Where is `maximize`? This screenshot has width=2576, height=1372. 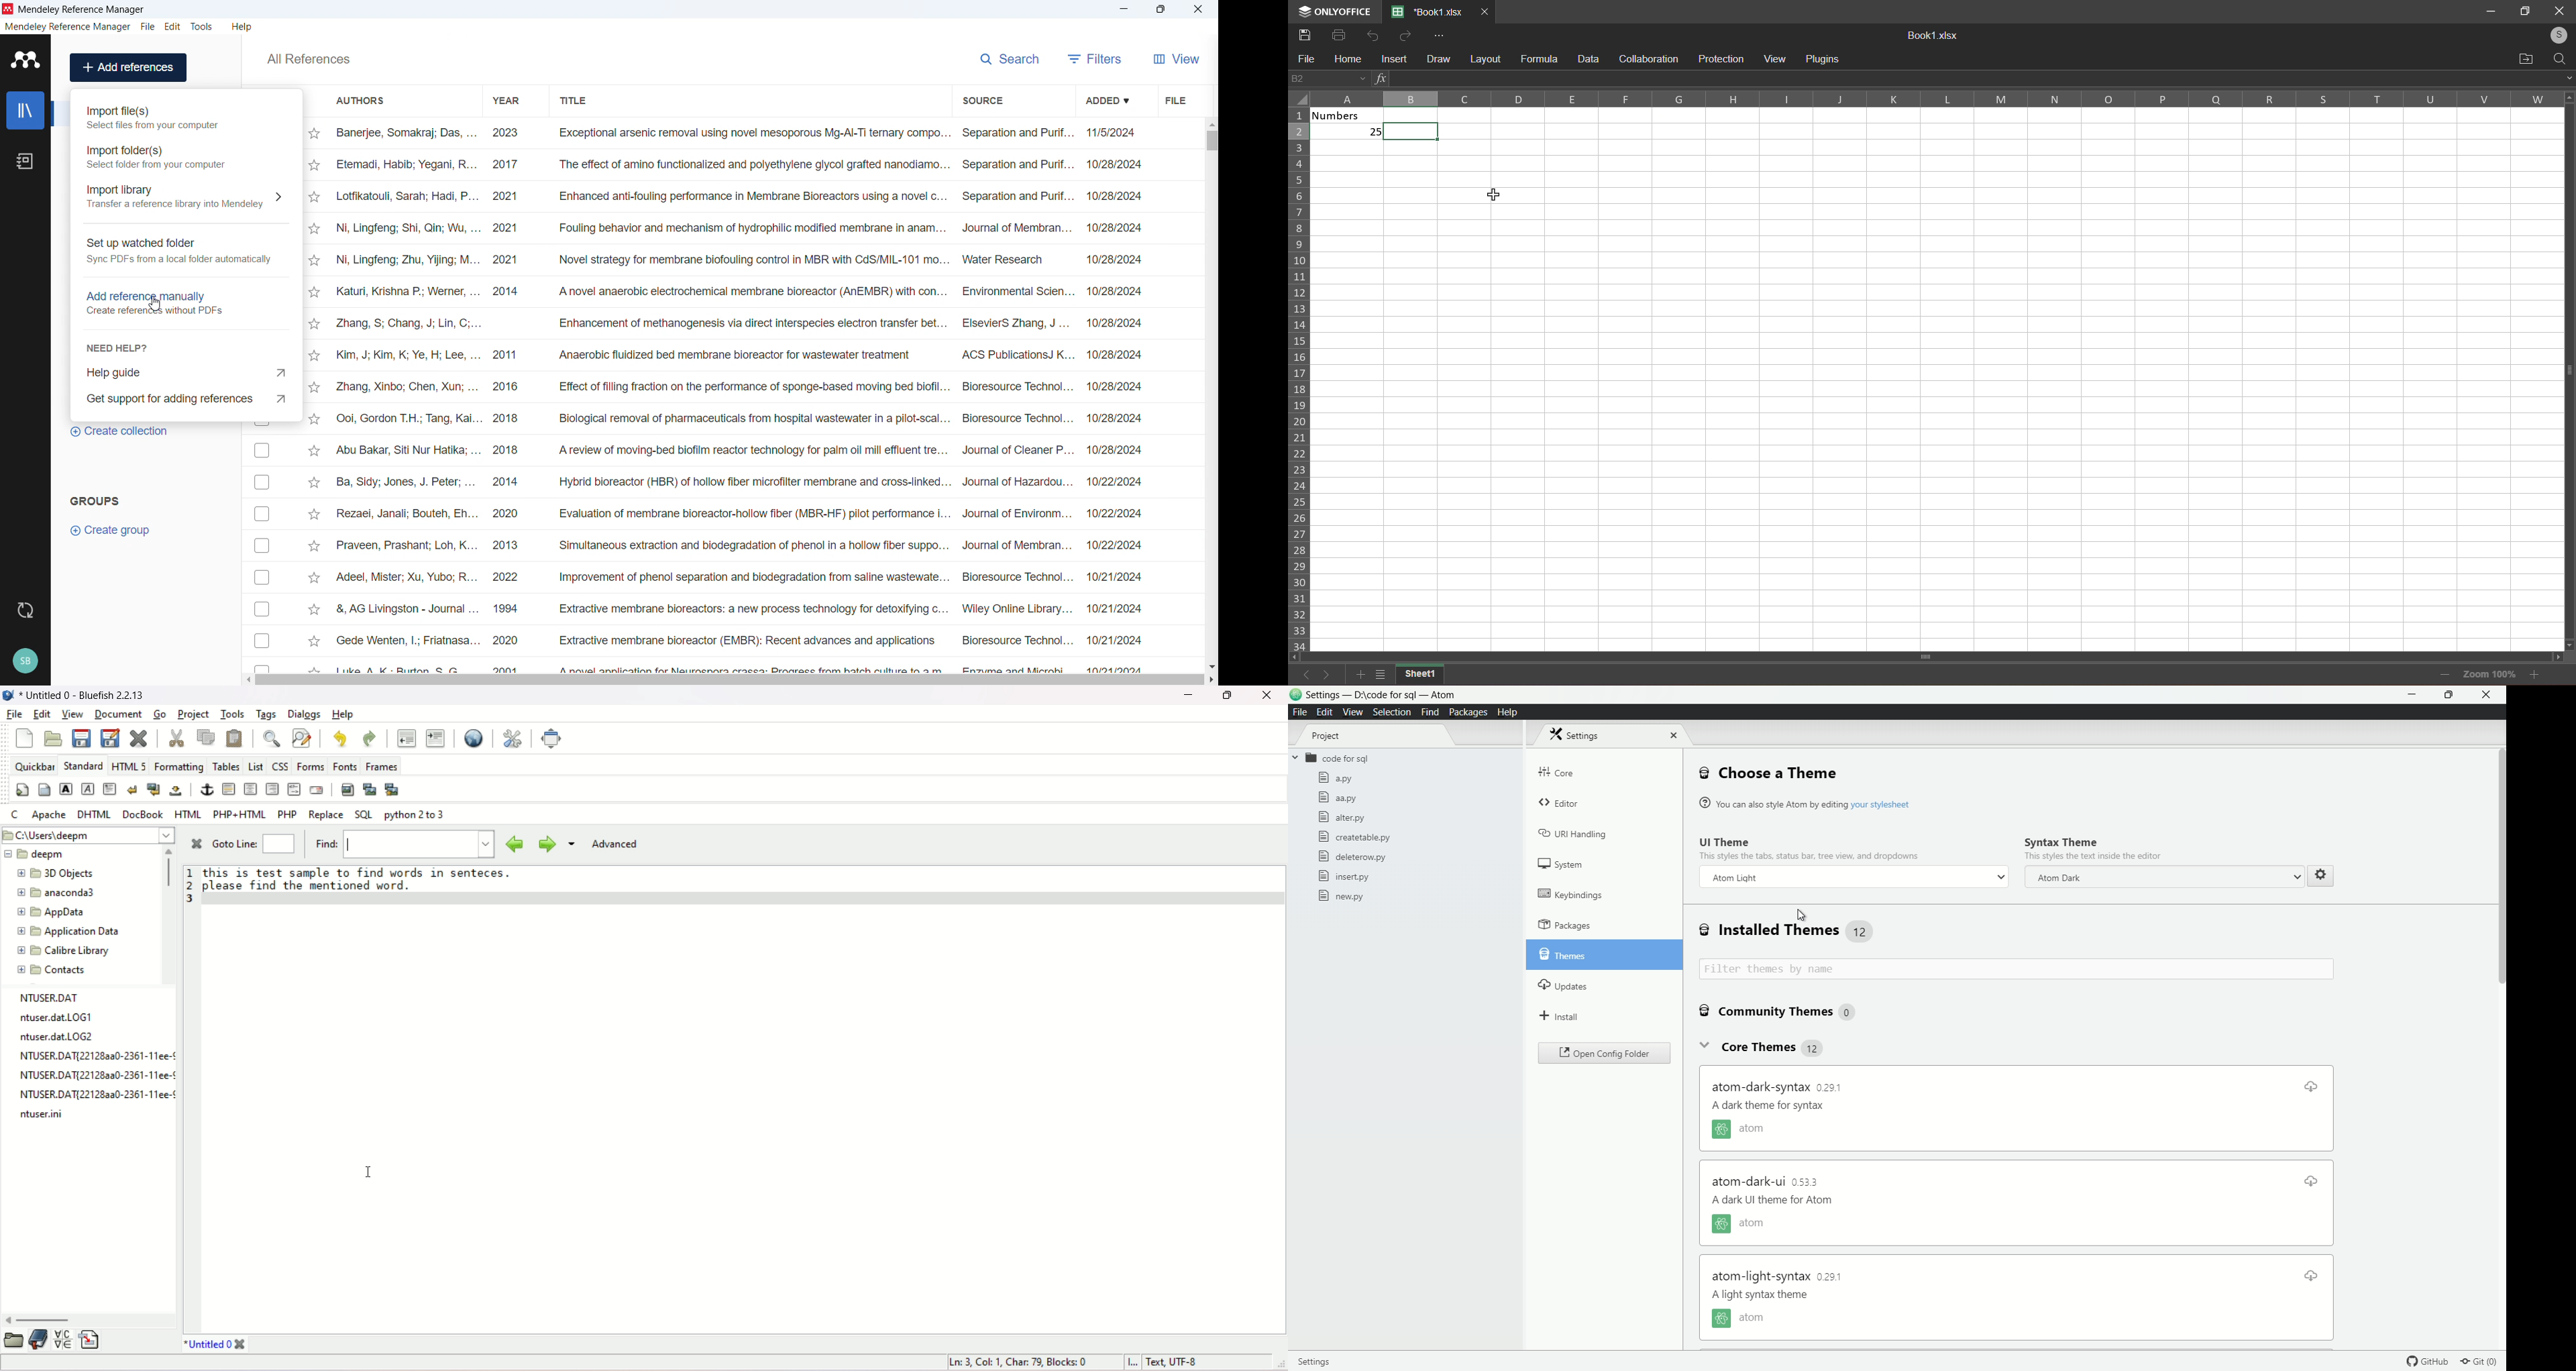
maximize is located at coordinates (2524, 11).